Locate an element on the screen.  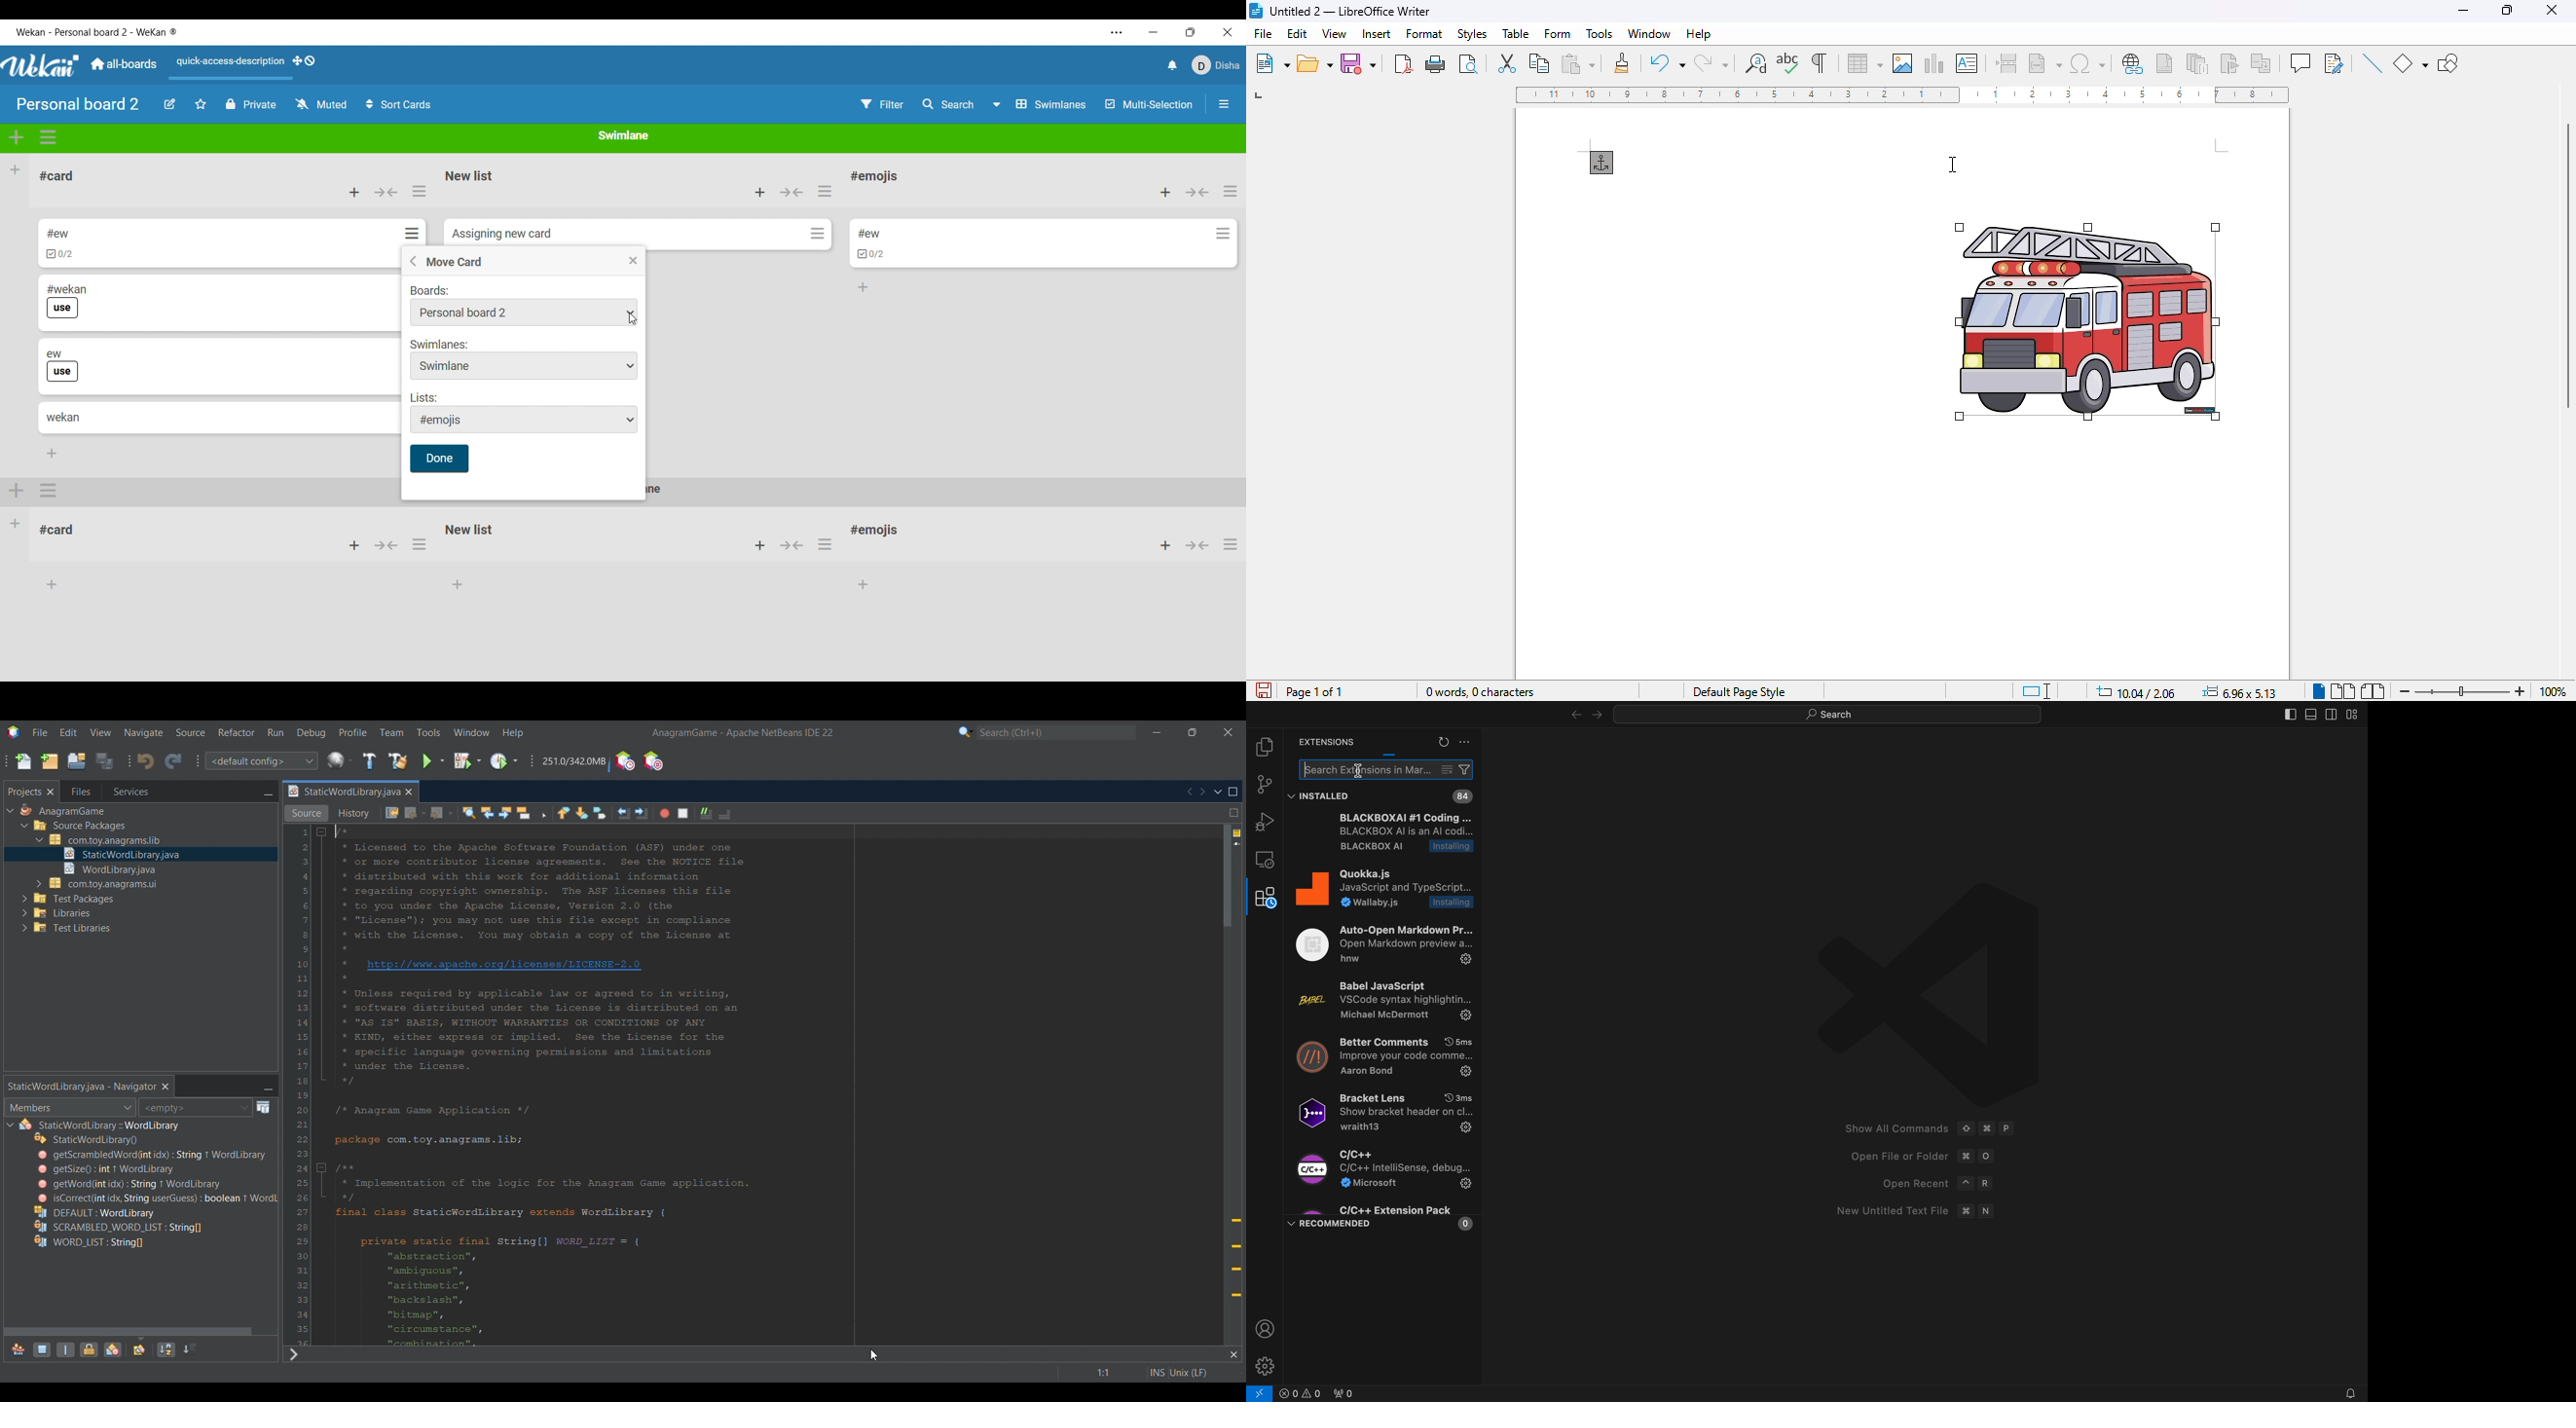
insert chart is located at coordinates (1932, 63).